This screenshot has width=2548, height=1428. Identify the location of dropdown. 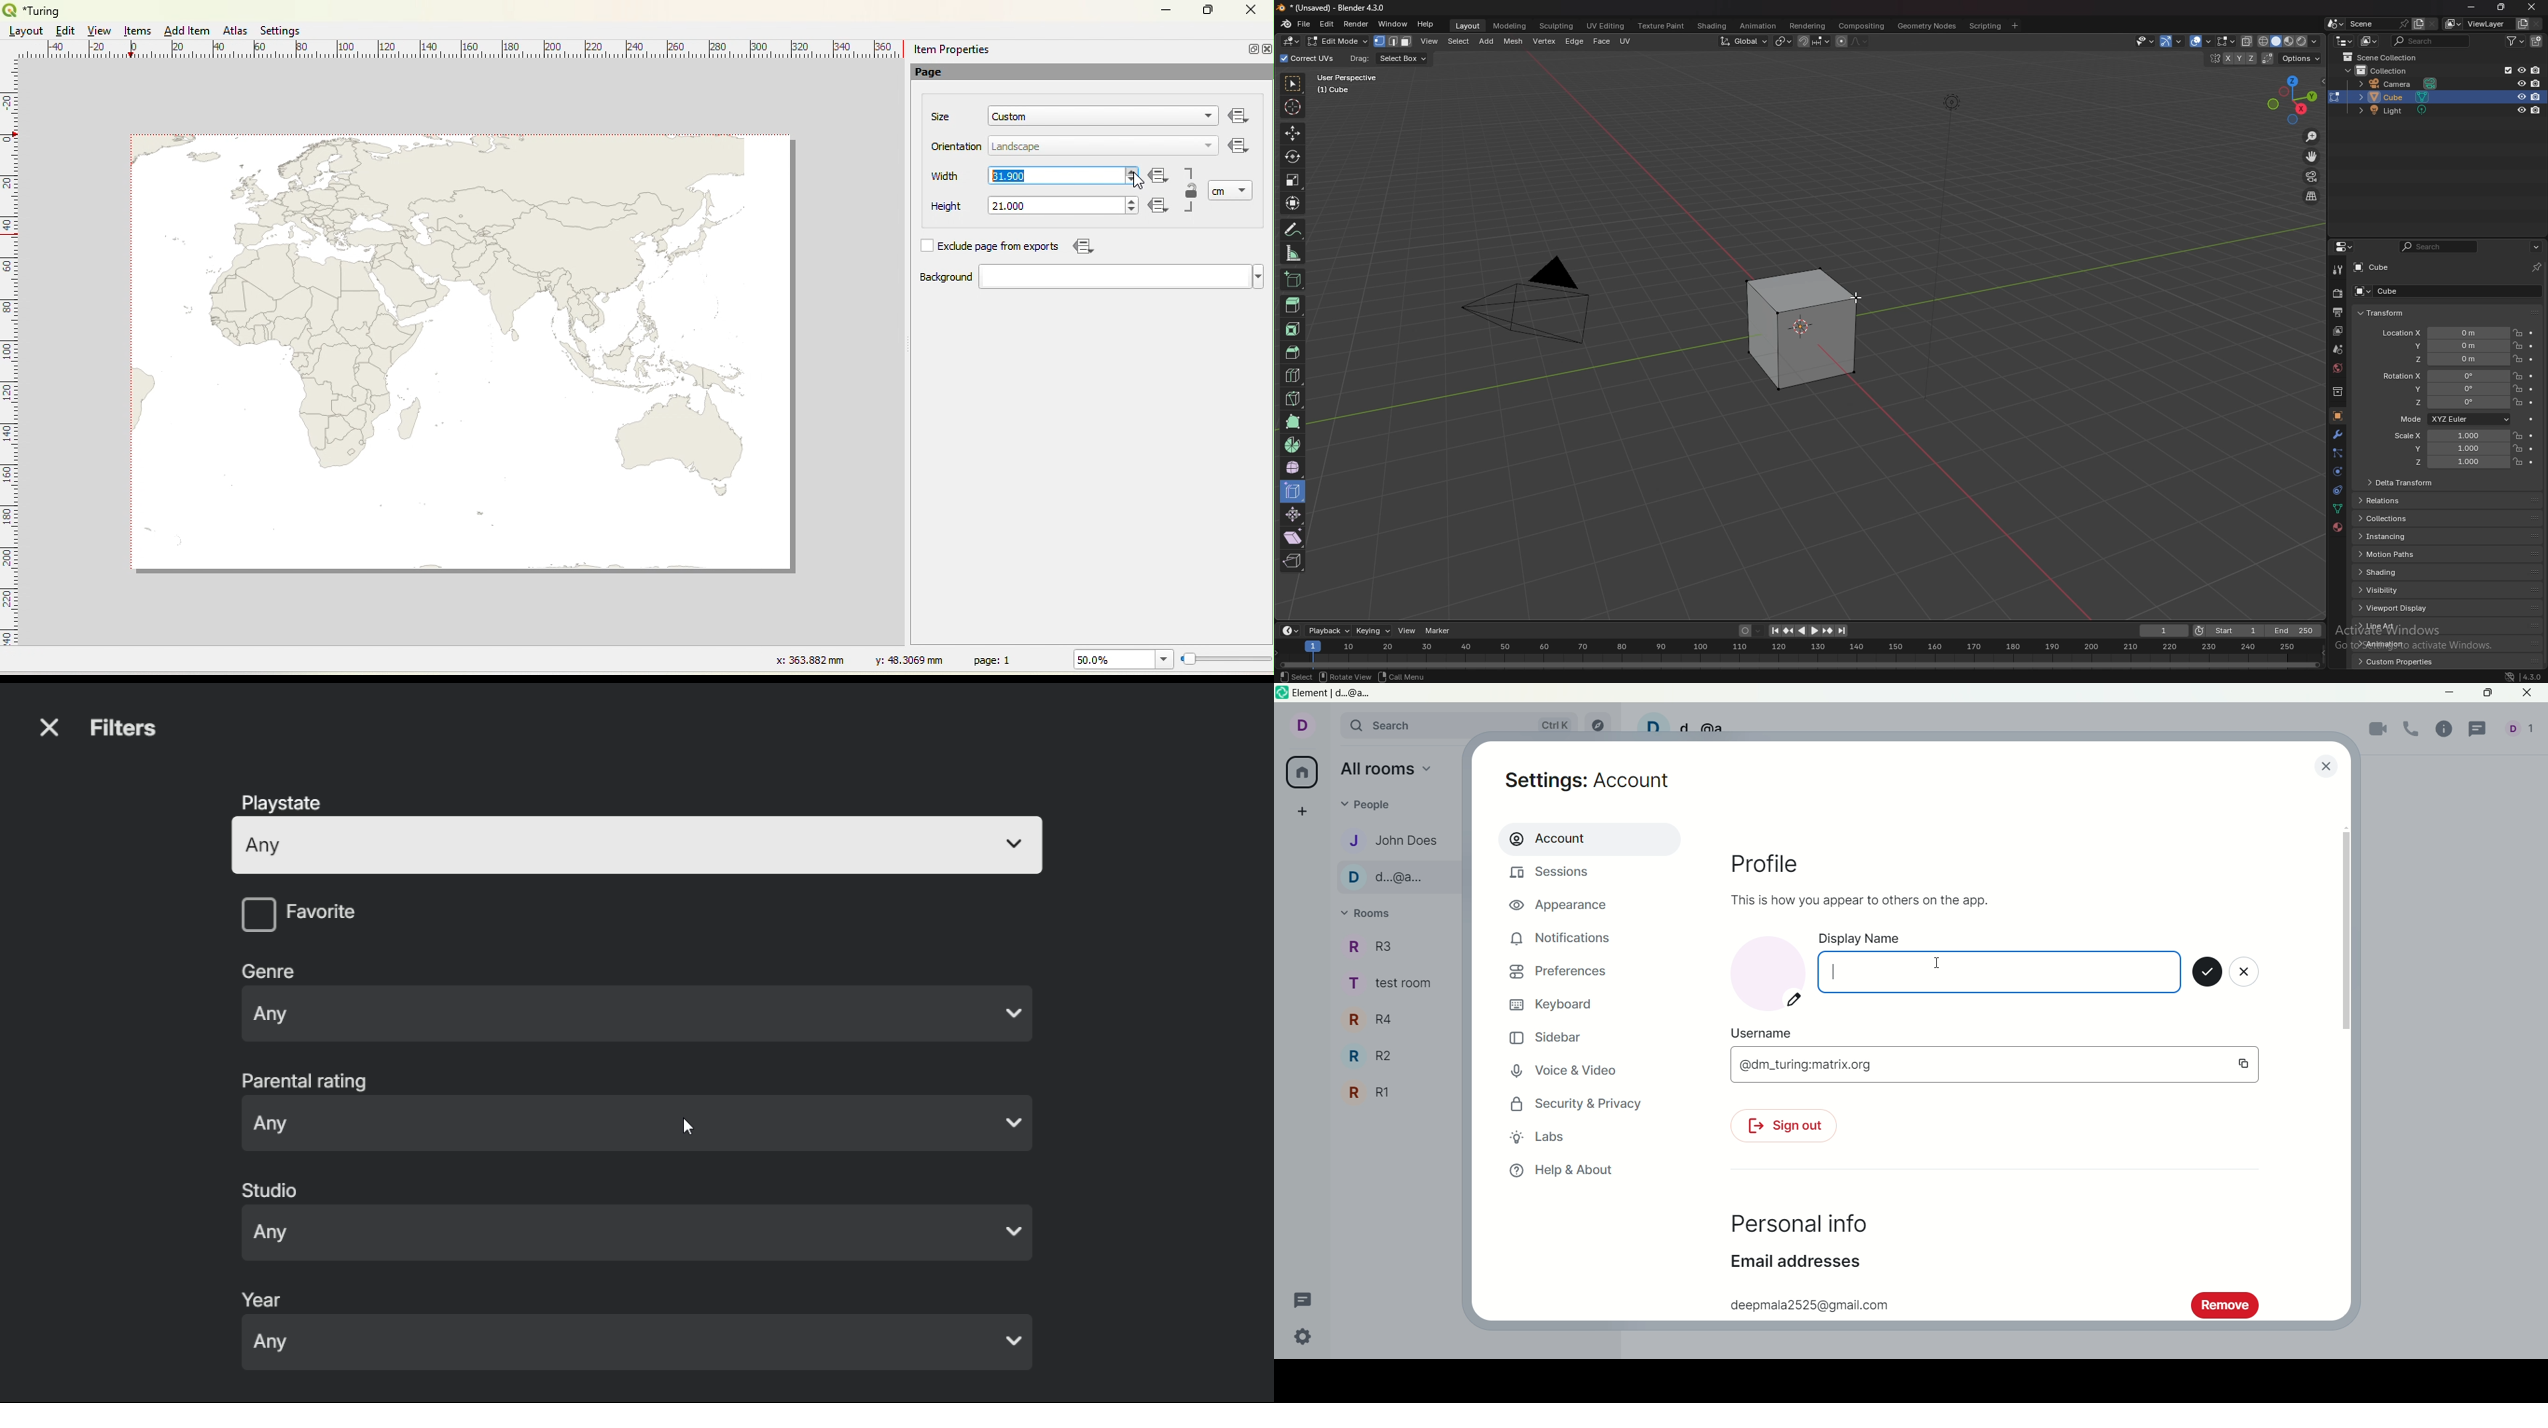
(1121, 277).